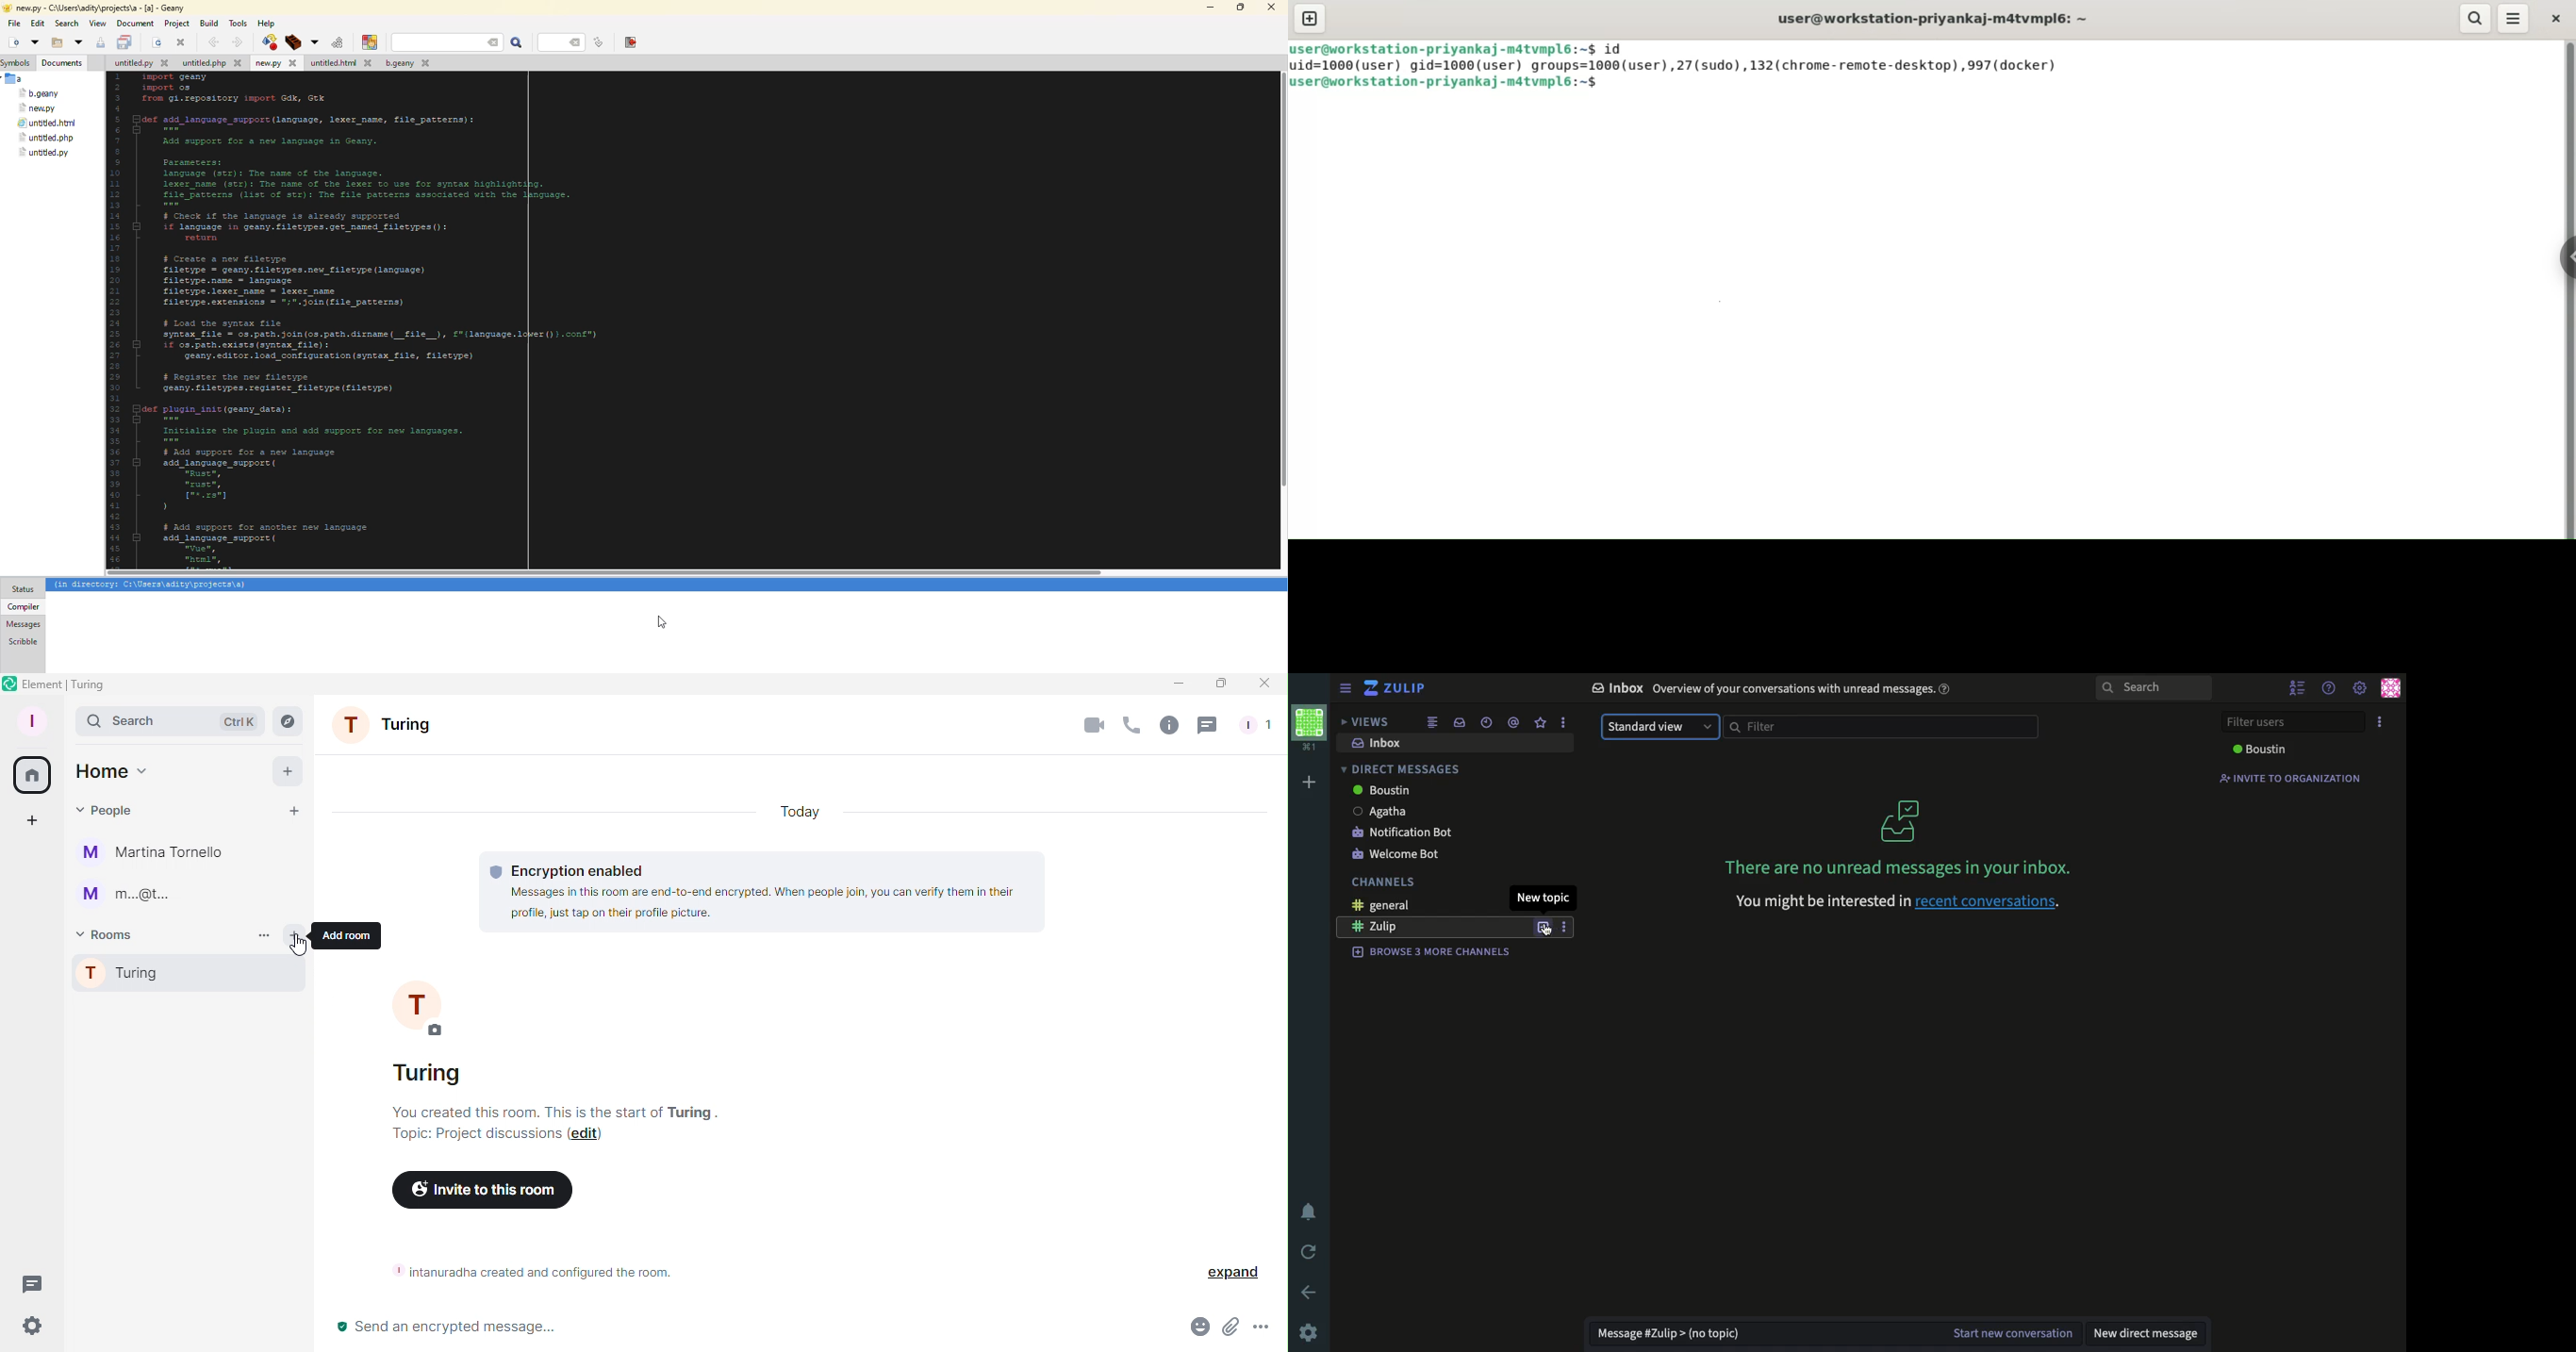 The height and width of the screenshot is (1372, 2576). Describe the element at coordinates (1168, 724) in the screenshot. I see `Room info` at that location.